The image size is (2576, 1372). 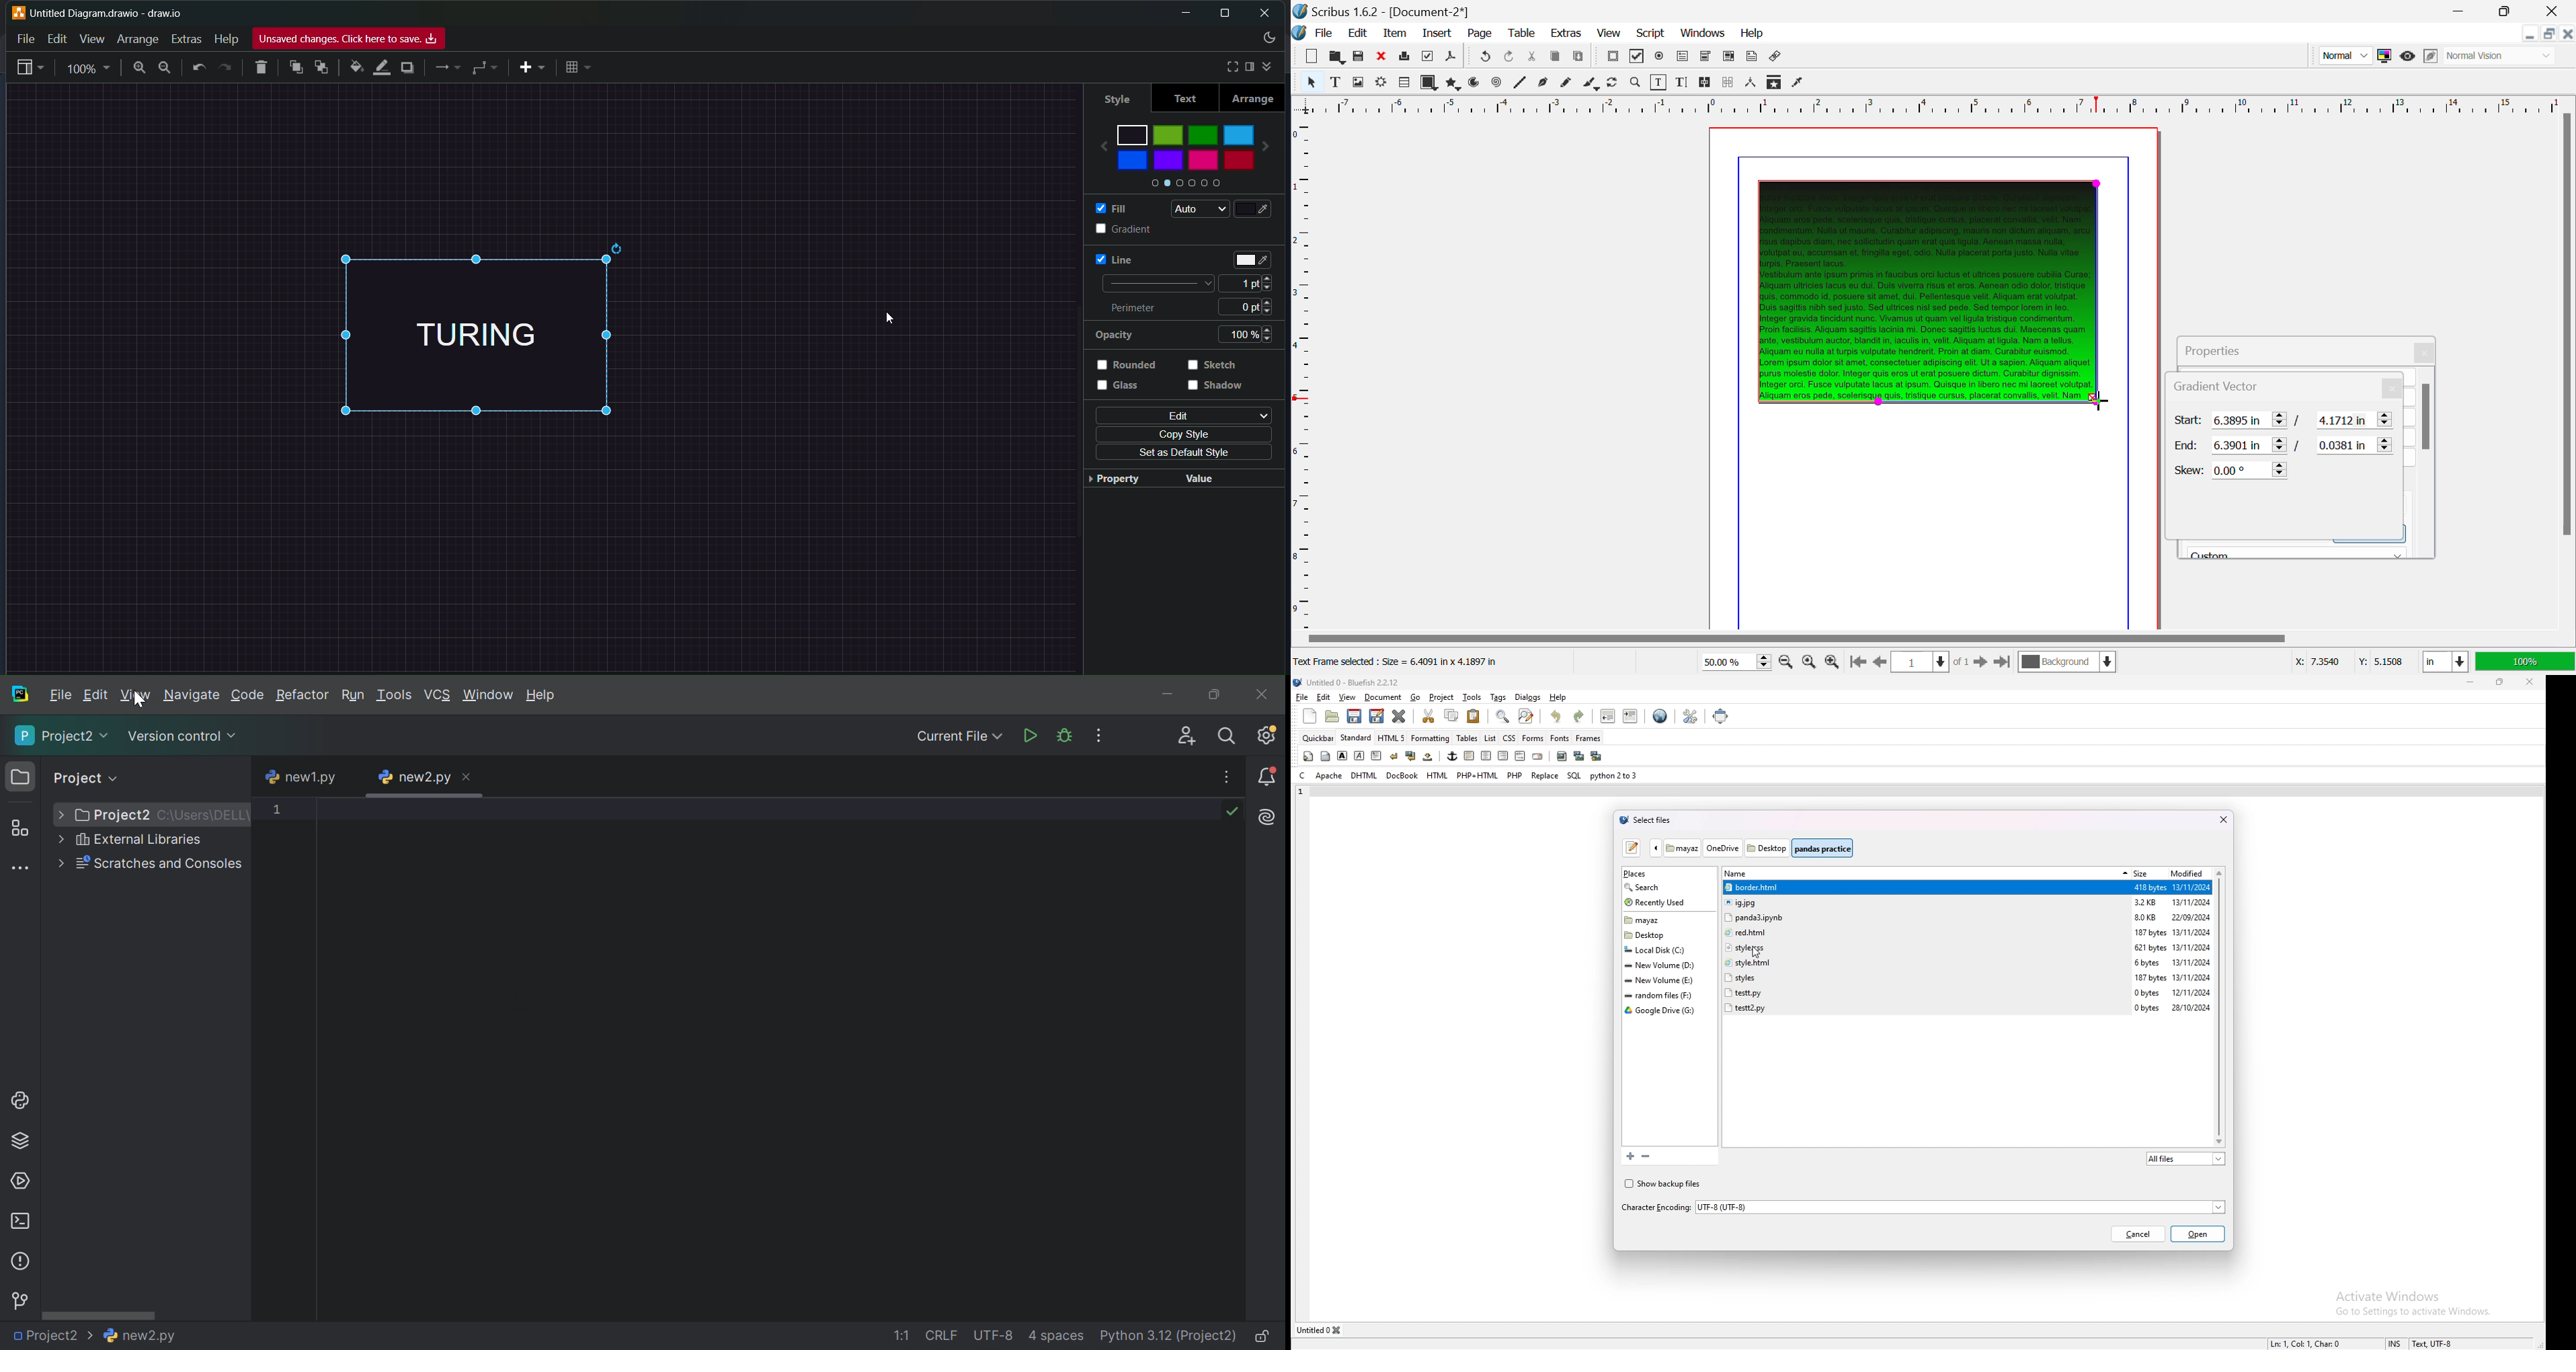 What do you see at coordinates (1706, 83) in the screenshot?
I see `Link Text Frames` at bounding box center [1706, 83].